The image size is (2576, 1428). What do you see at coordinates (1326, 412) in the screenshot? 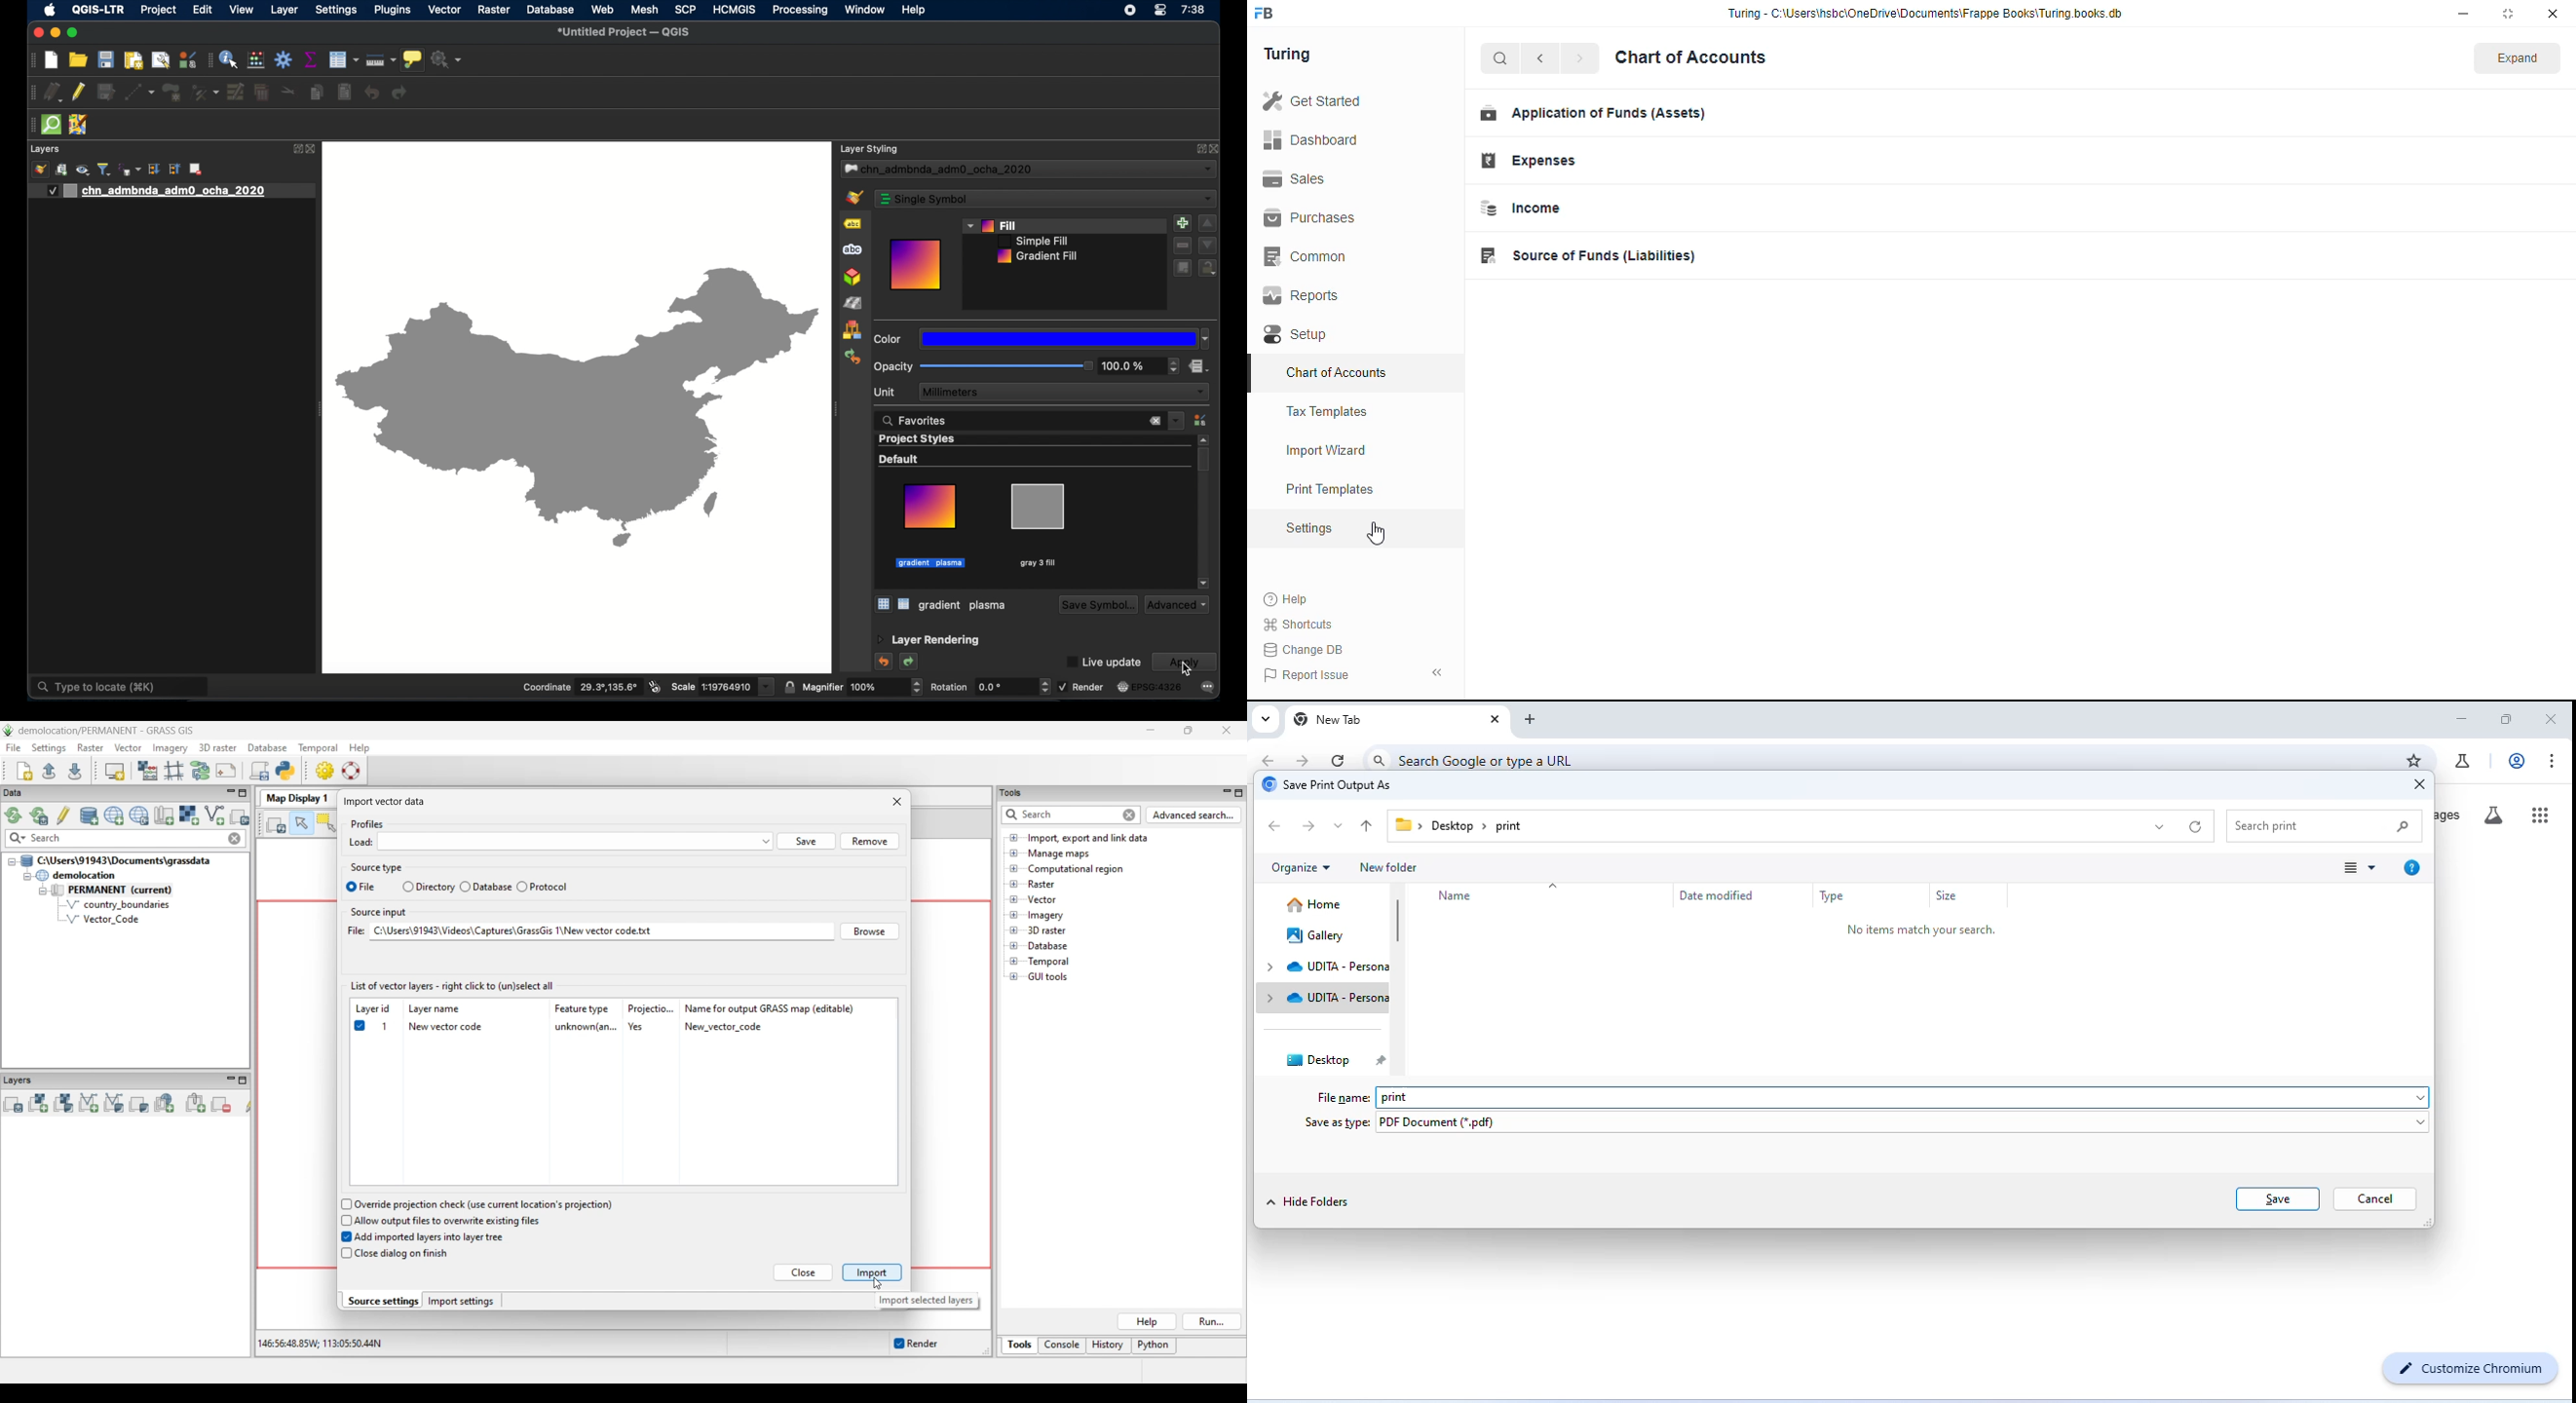
I see `tax templates` at bounding box center [1326, 412].